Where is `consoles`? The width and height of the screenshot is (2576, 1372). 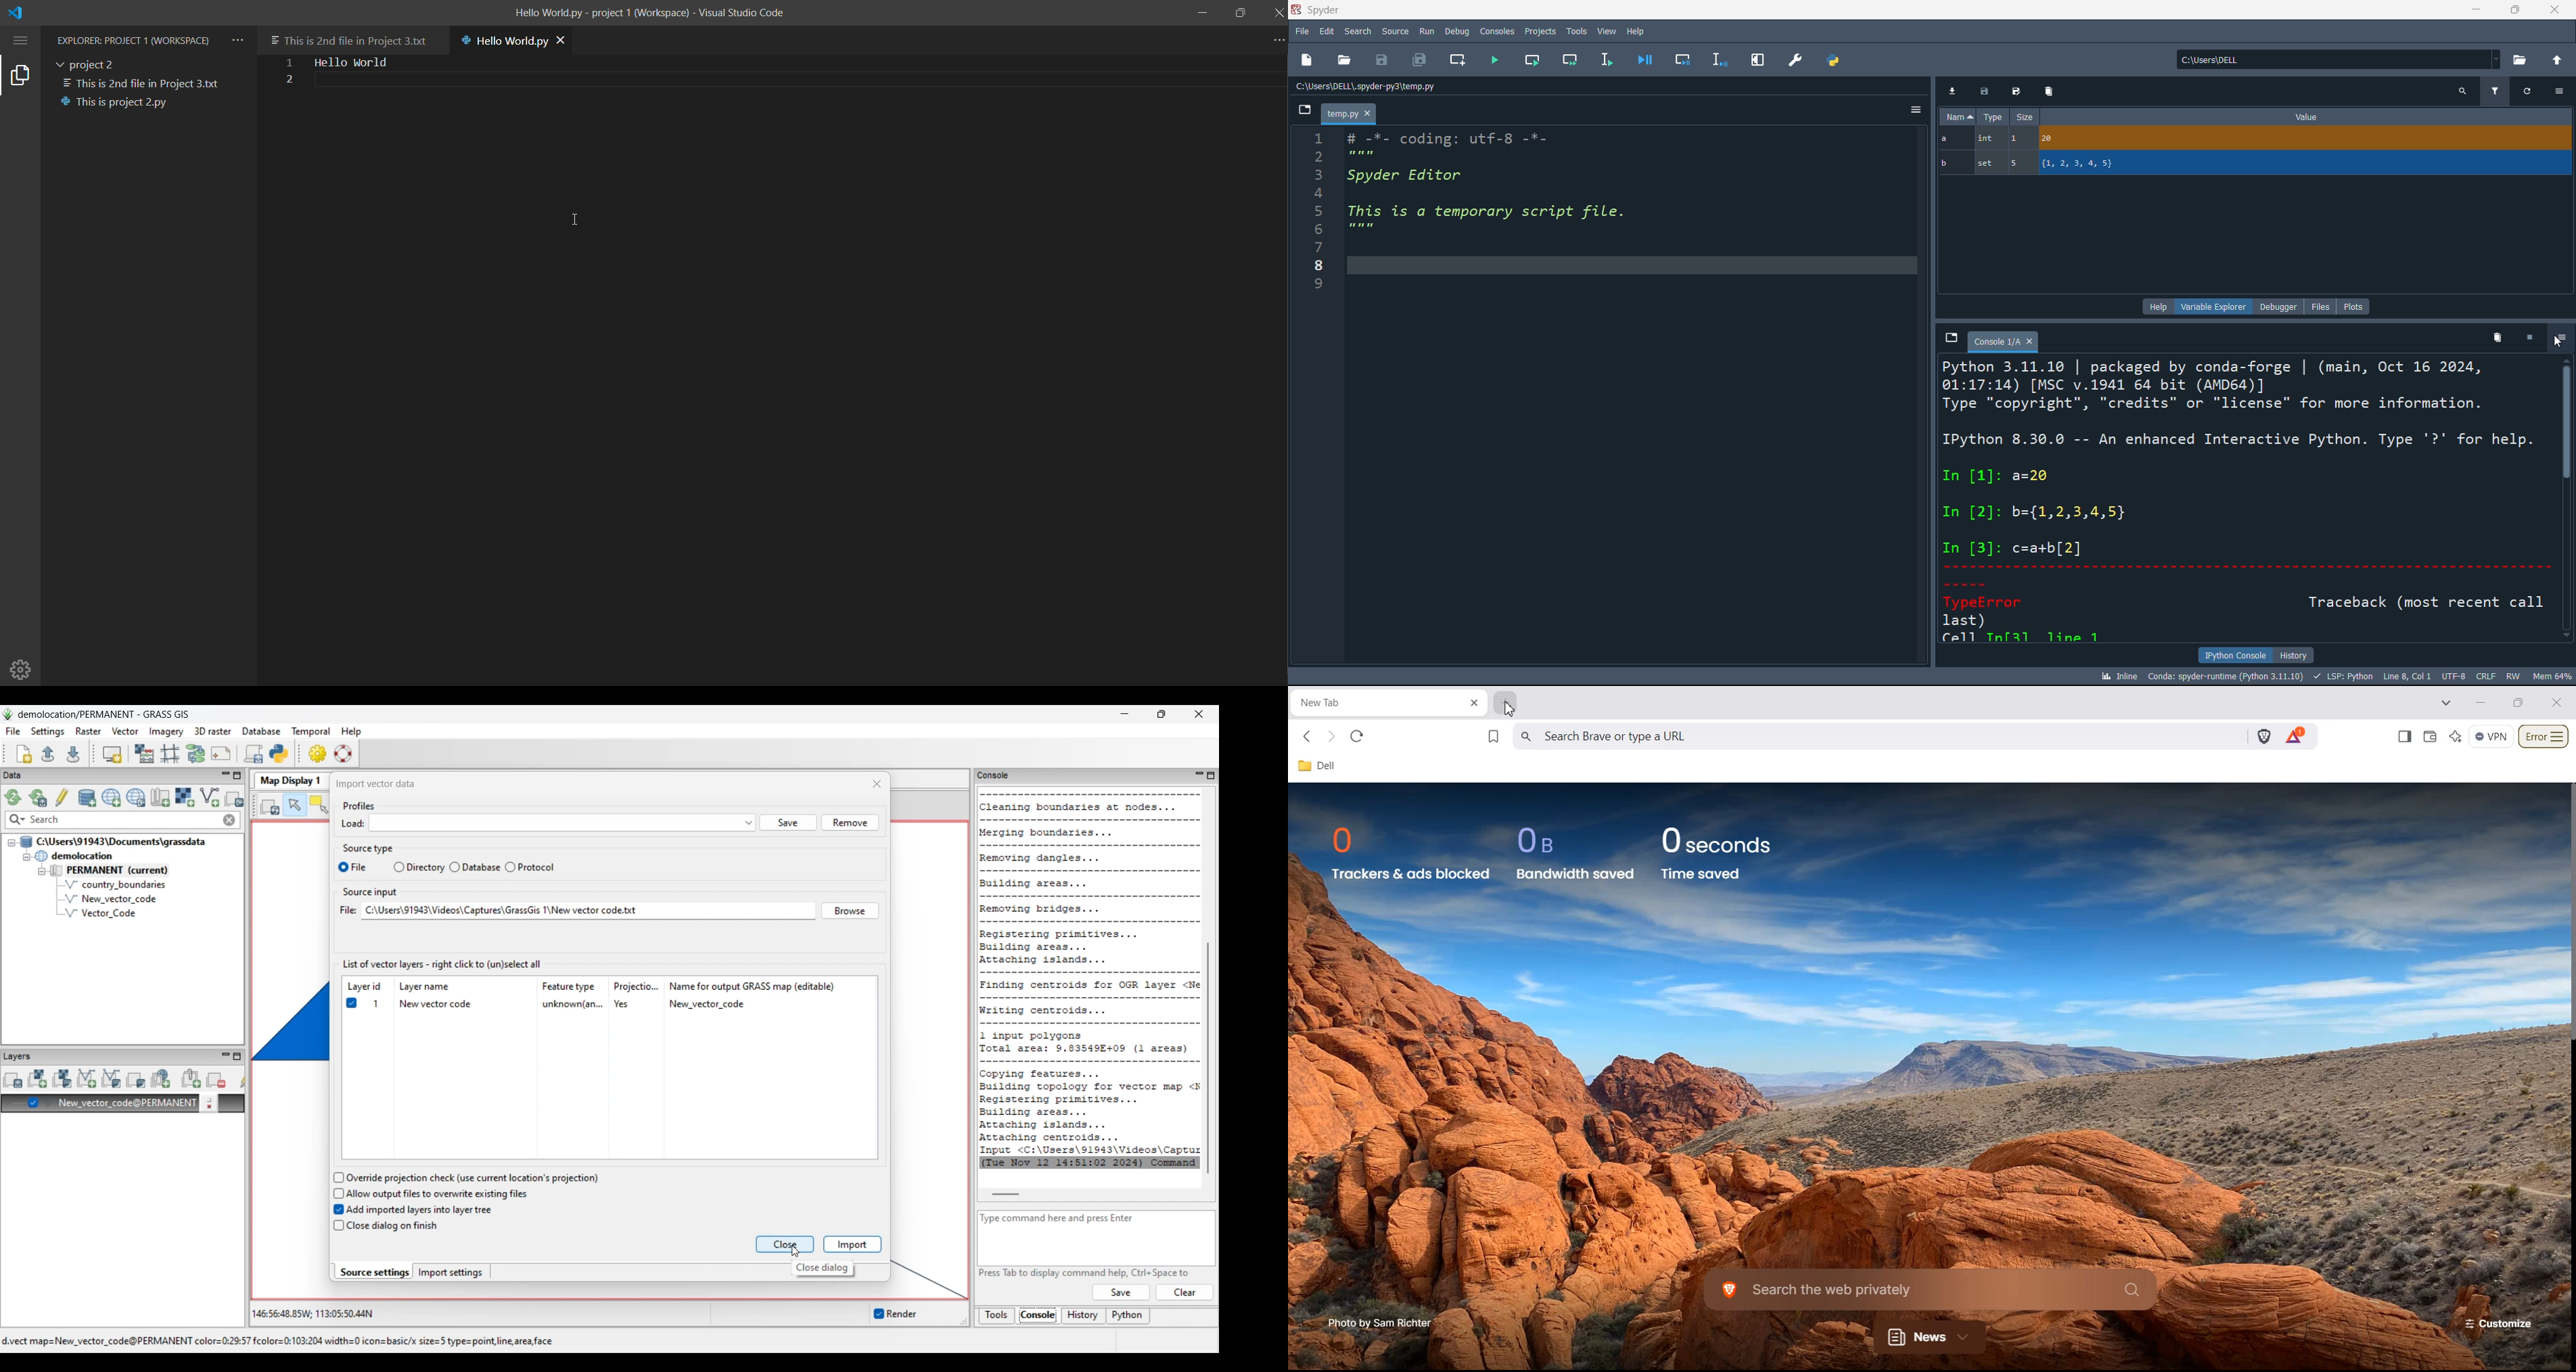
consoles is located at coordinates (1495, 30).